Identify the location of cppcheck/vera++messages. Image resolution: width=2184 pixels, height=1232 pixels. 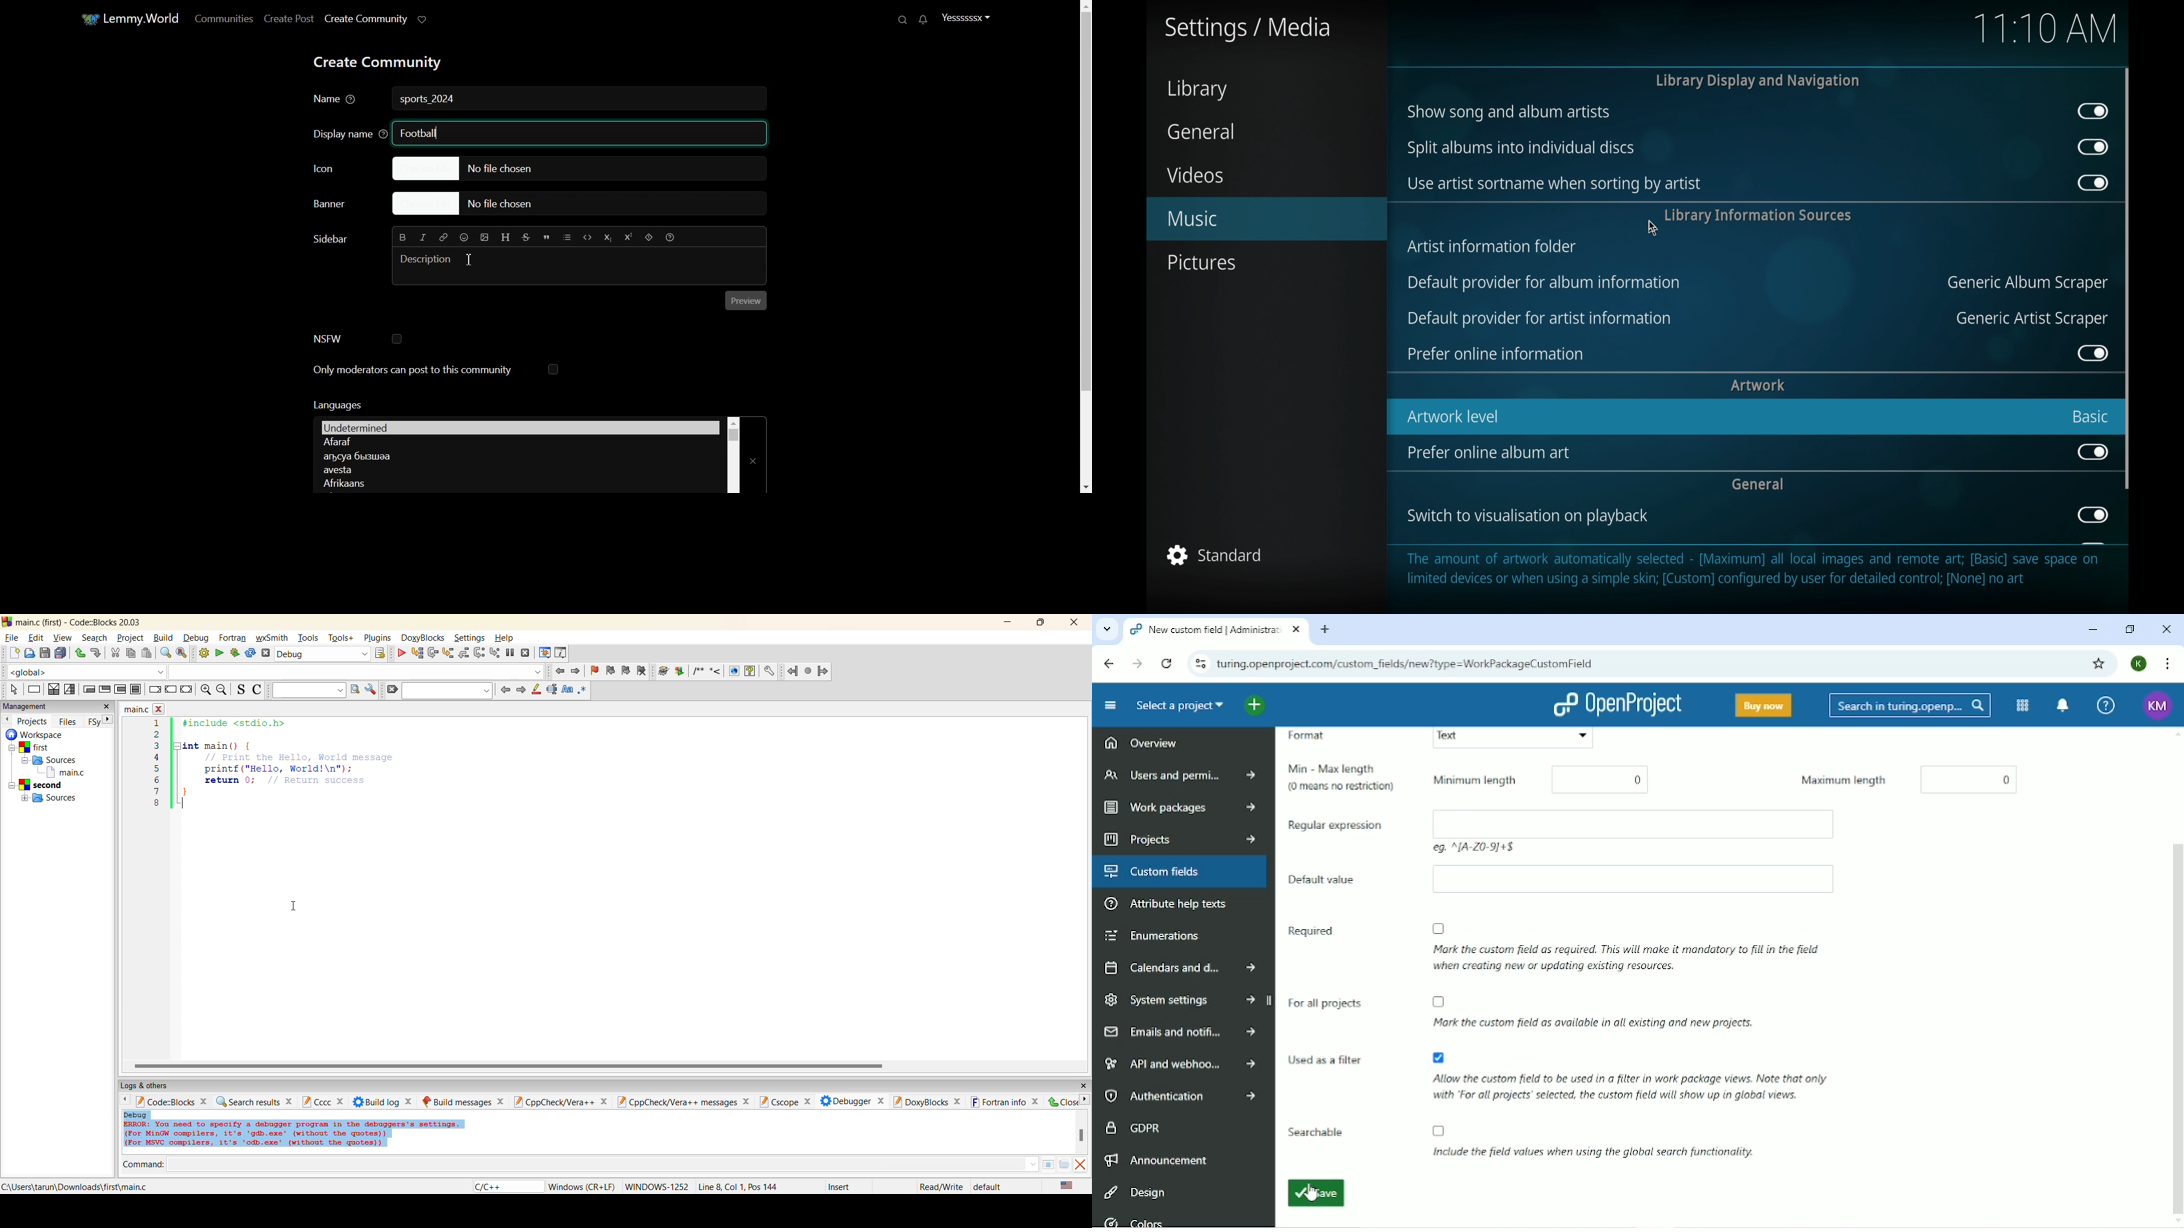
(686, 1101).